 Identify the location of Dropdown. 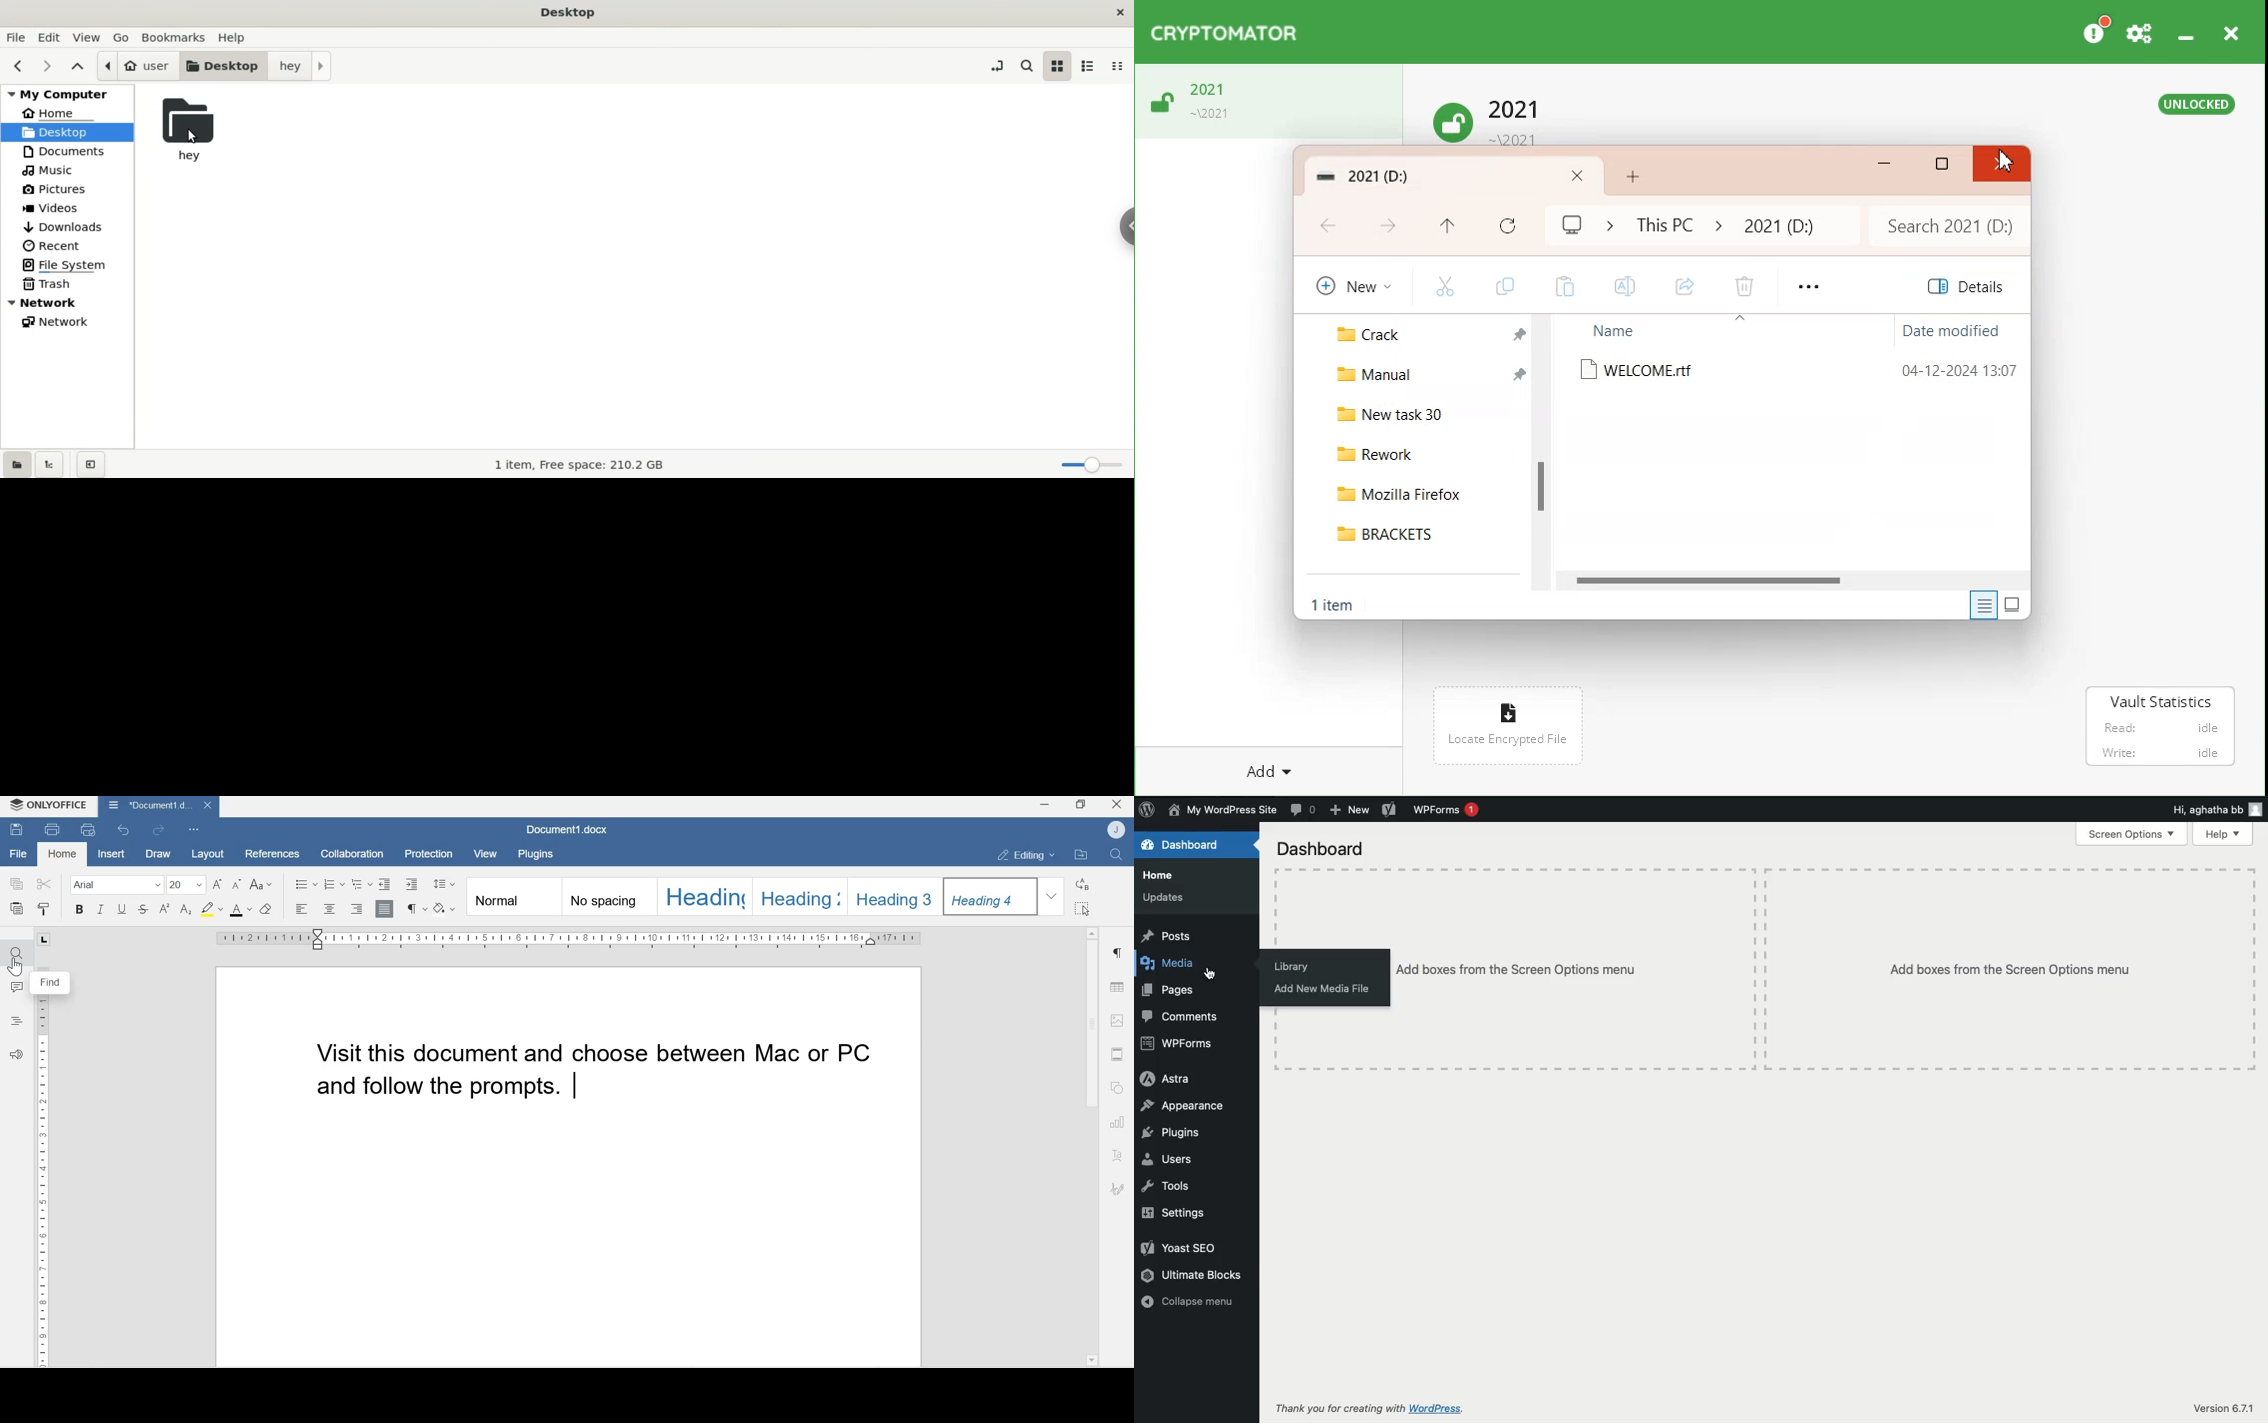
(1053, 896).